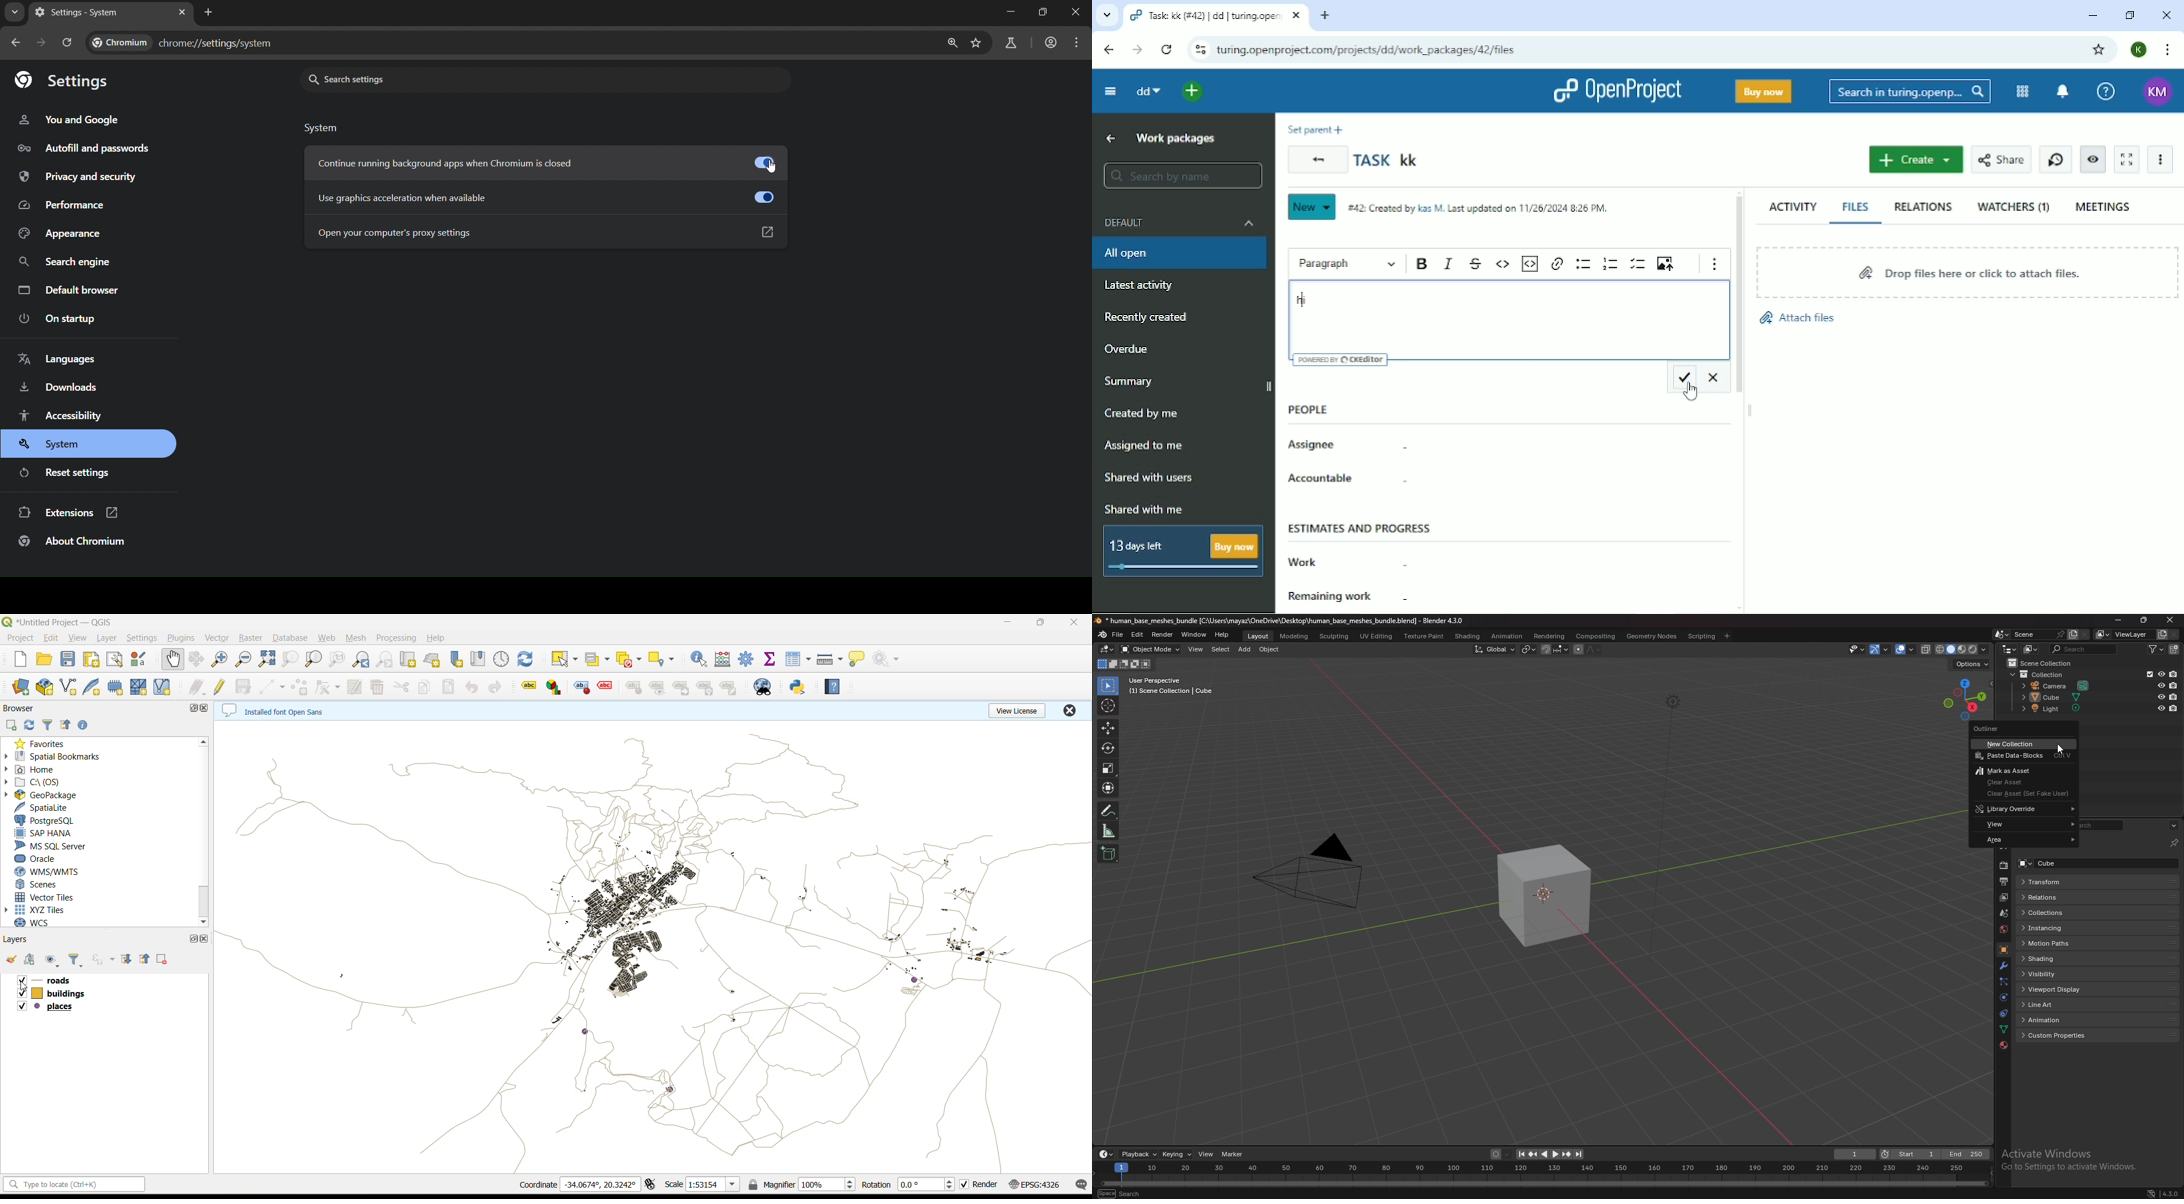  Describe the element at coordinates (42, 44) in the screenshot. I see `go forward one page` at that location.